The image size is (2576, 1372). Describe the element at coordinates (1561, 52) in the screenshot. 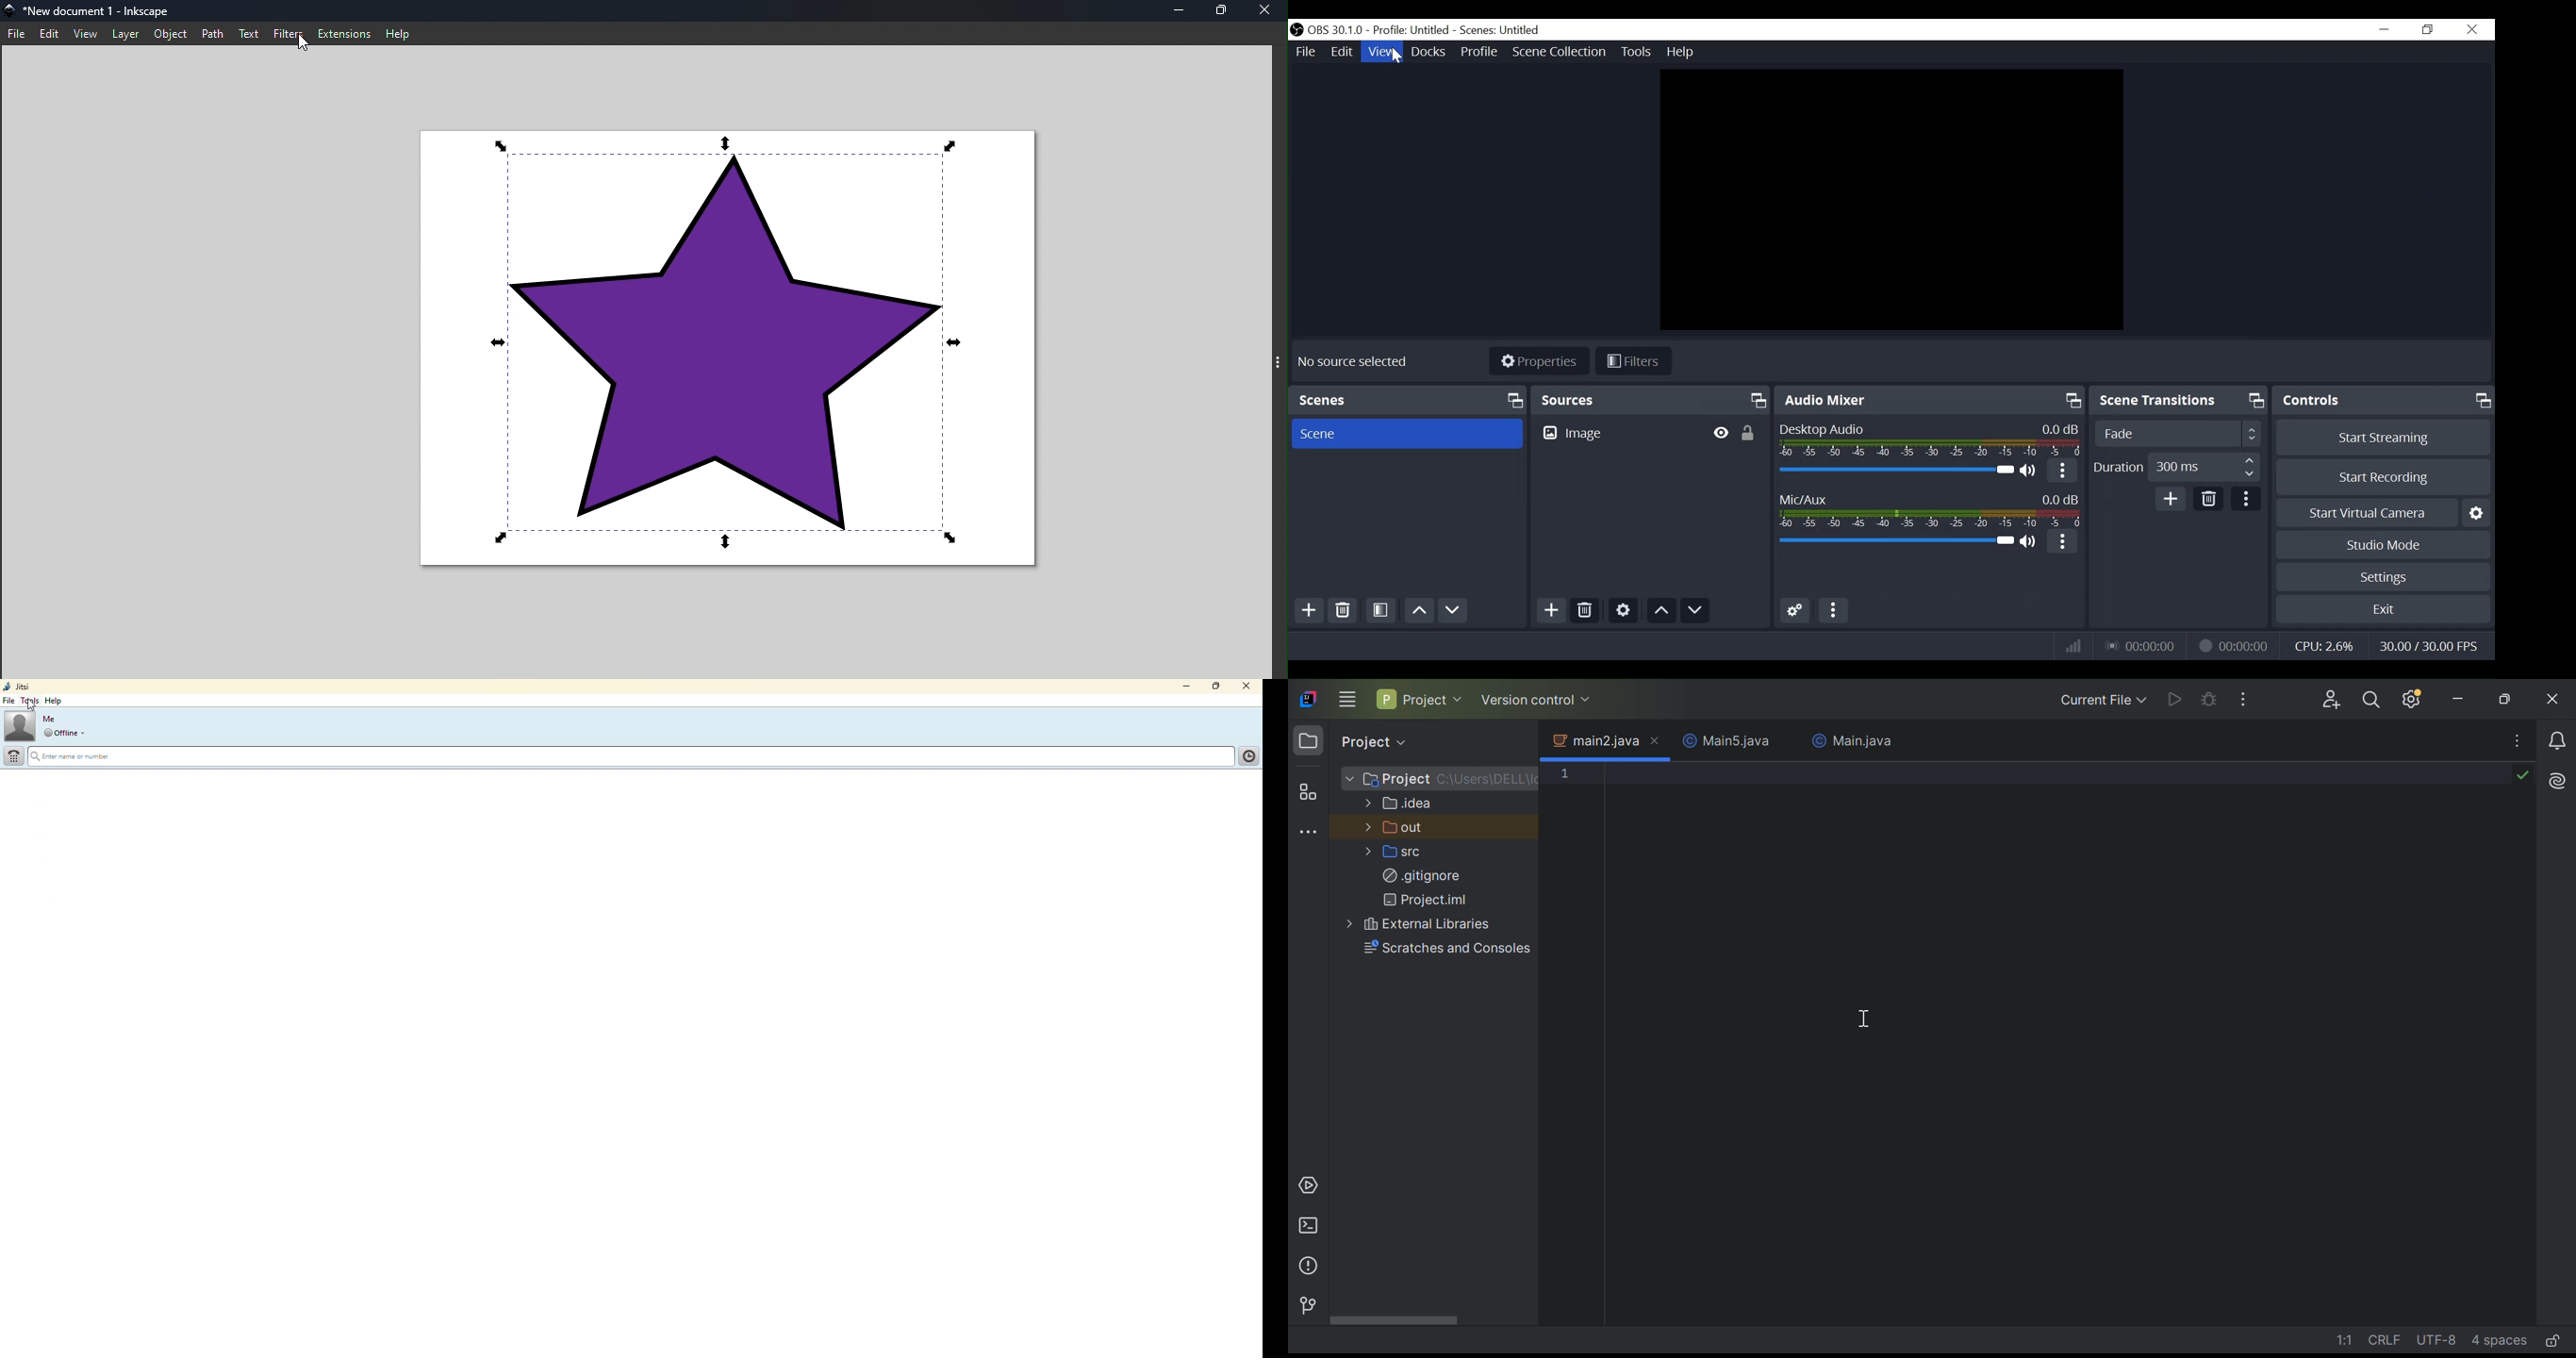

I see `Scene Collection` at that location.